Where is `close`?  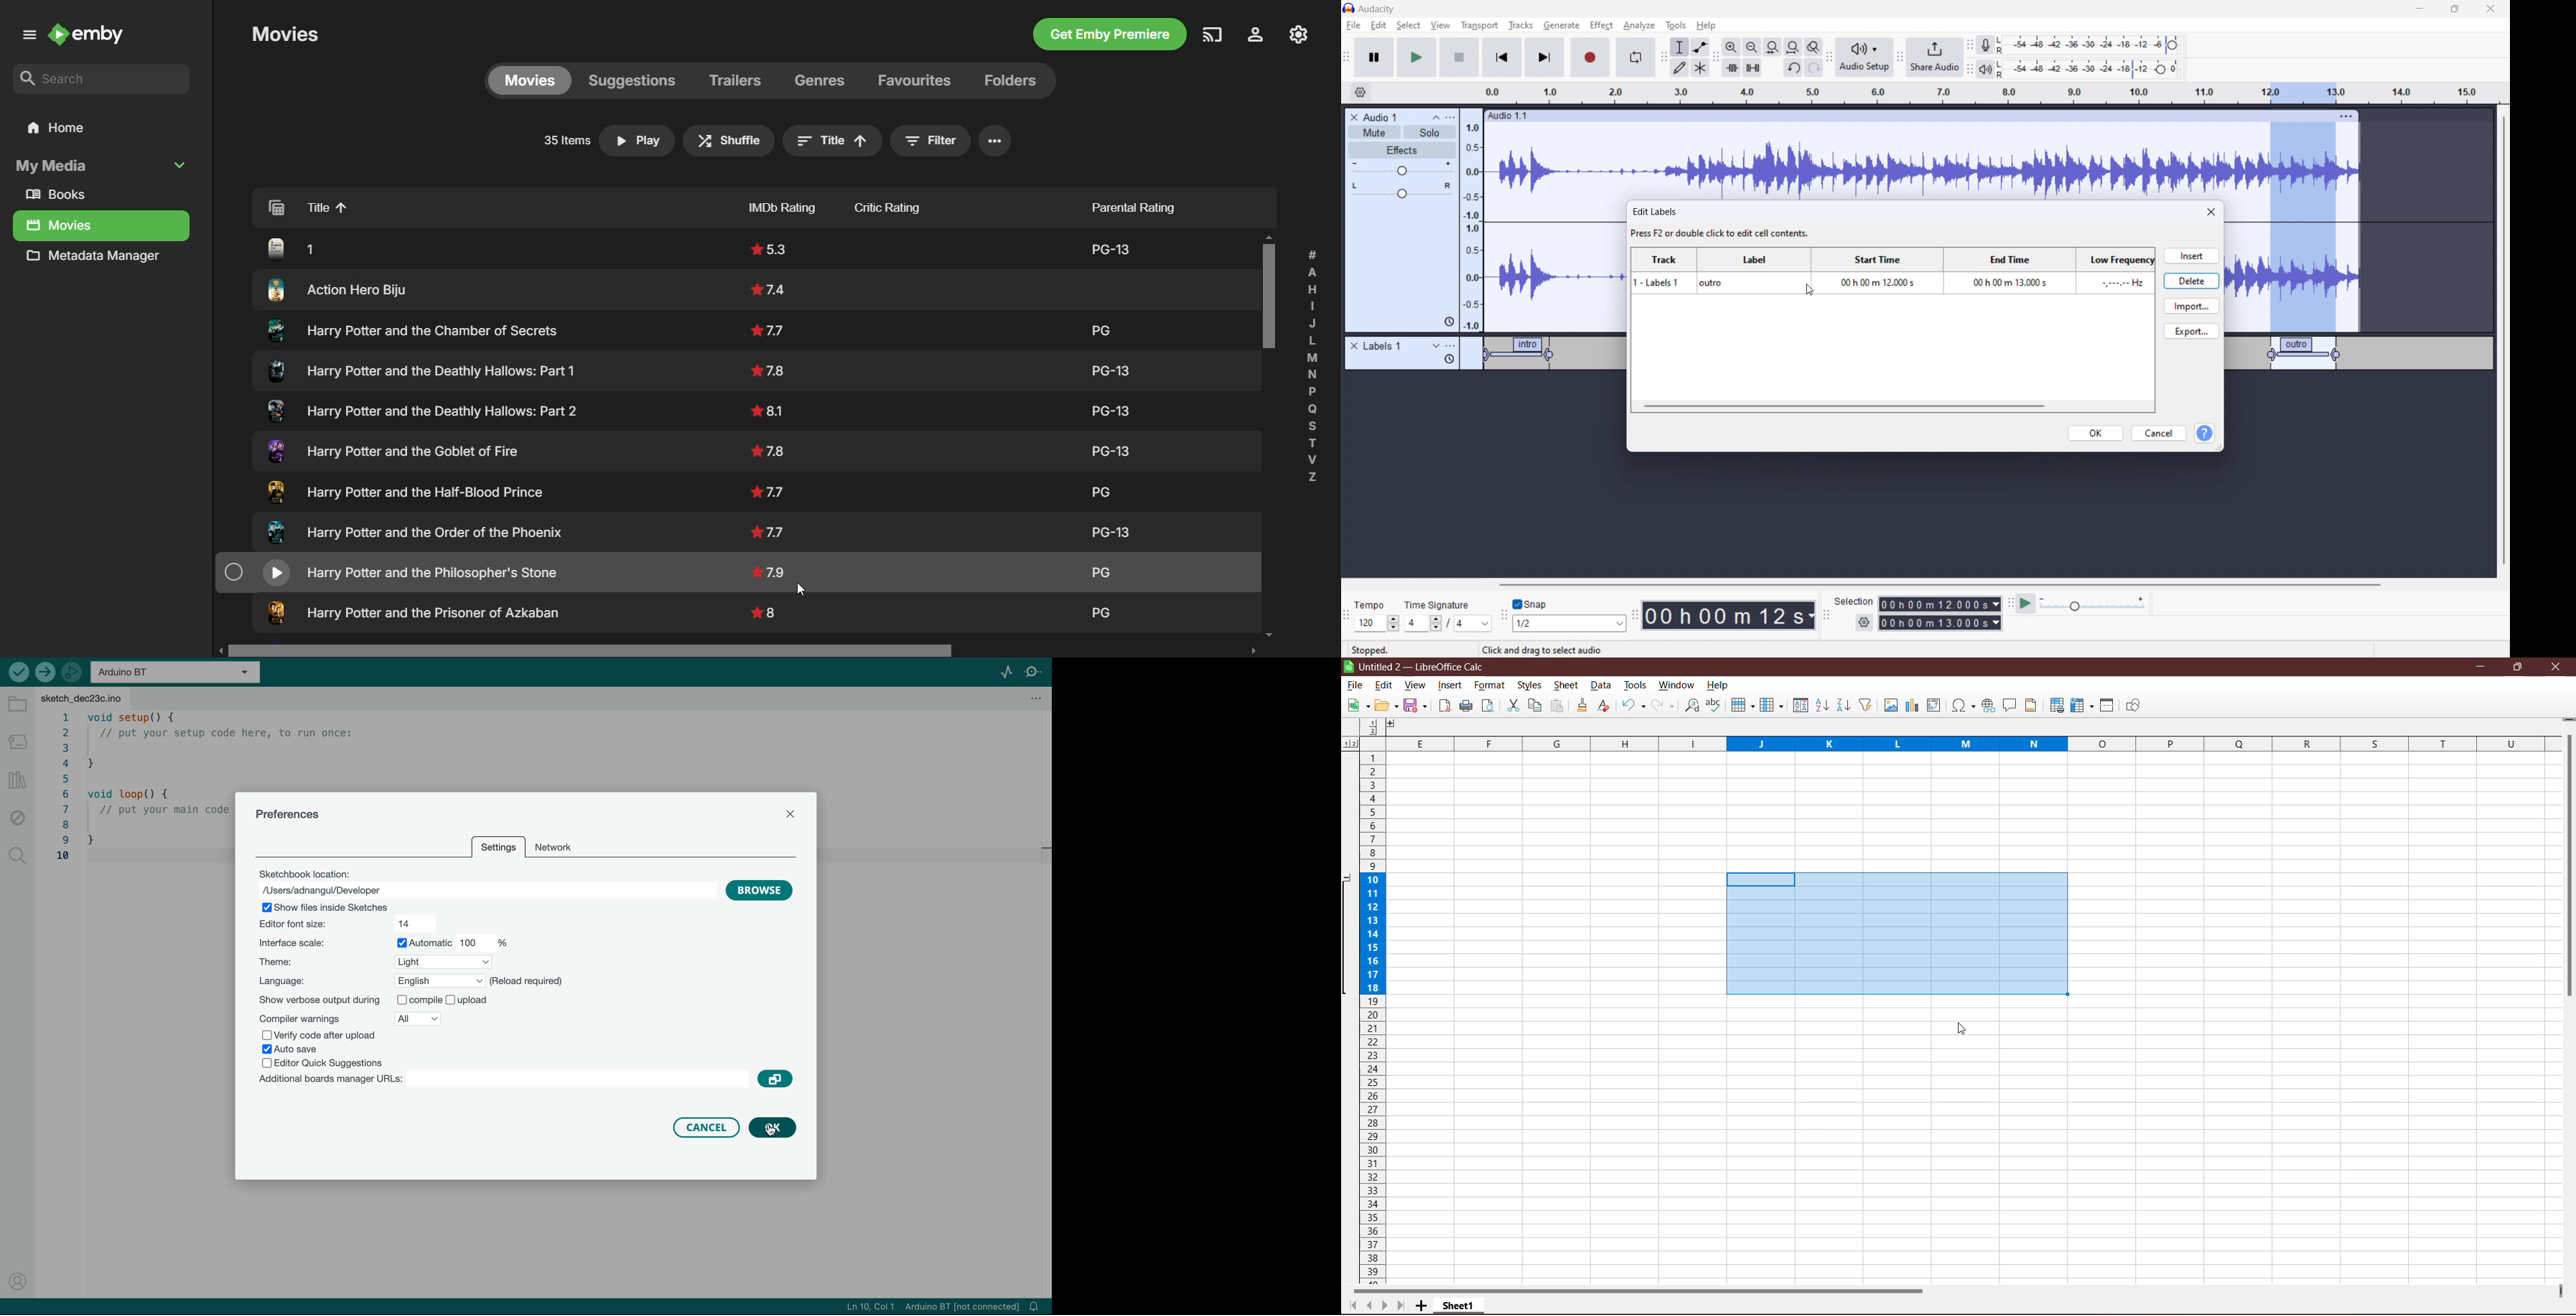 close is located at coordinates (2213, 212).